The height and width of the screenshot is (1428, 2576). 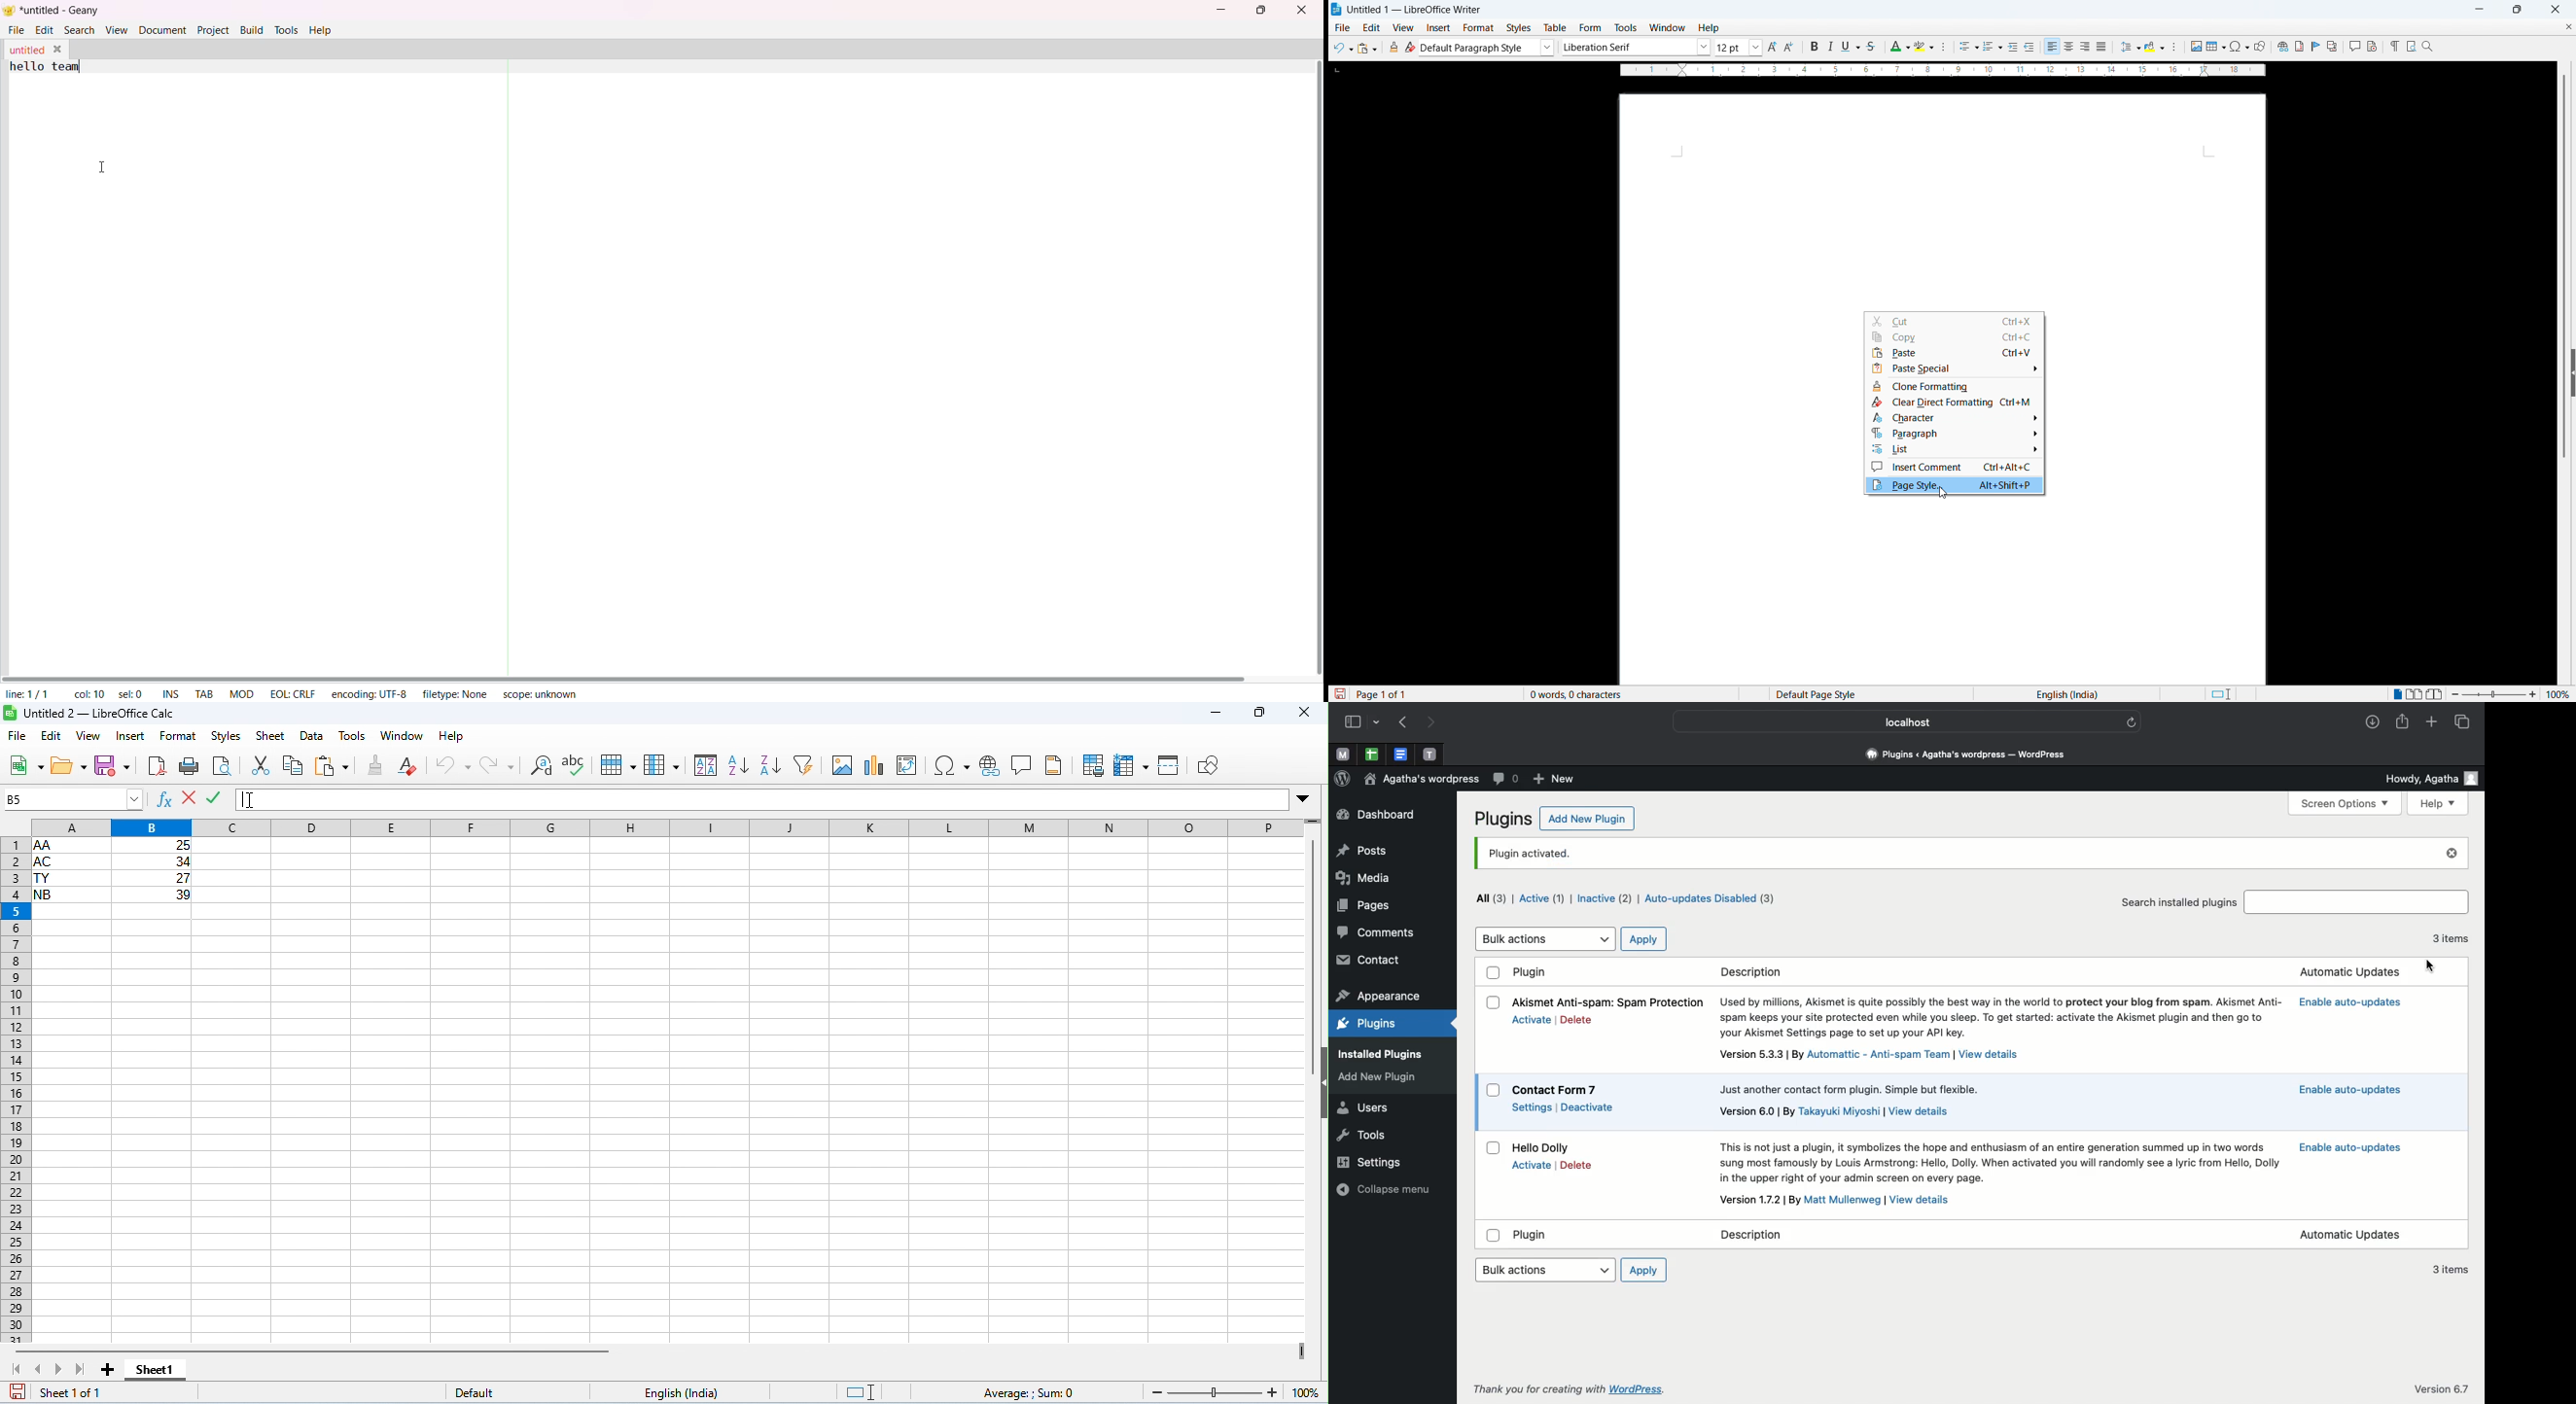 I want to click on Set font , so click(x=1637, y=47).